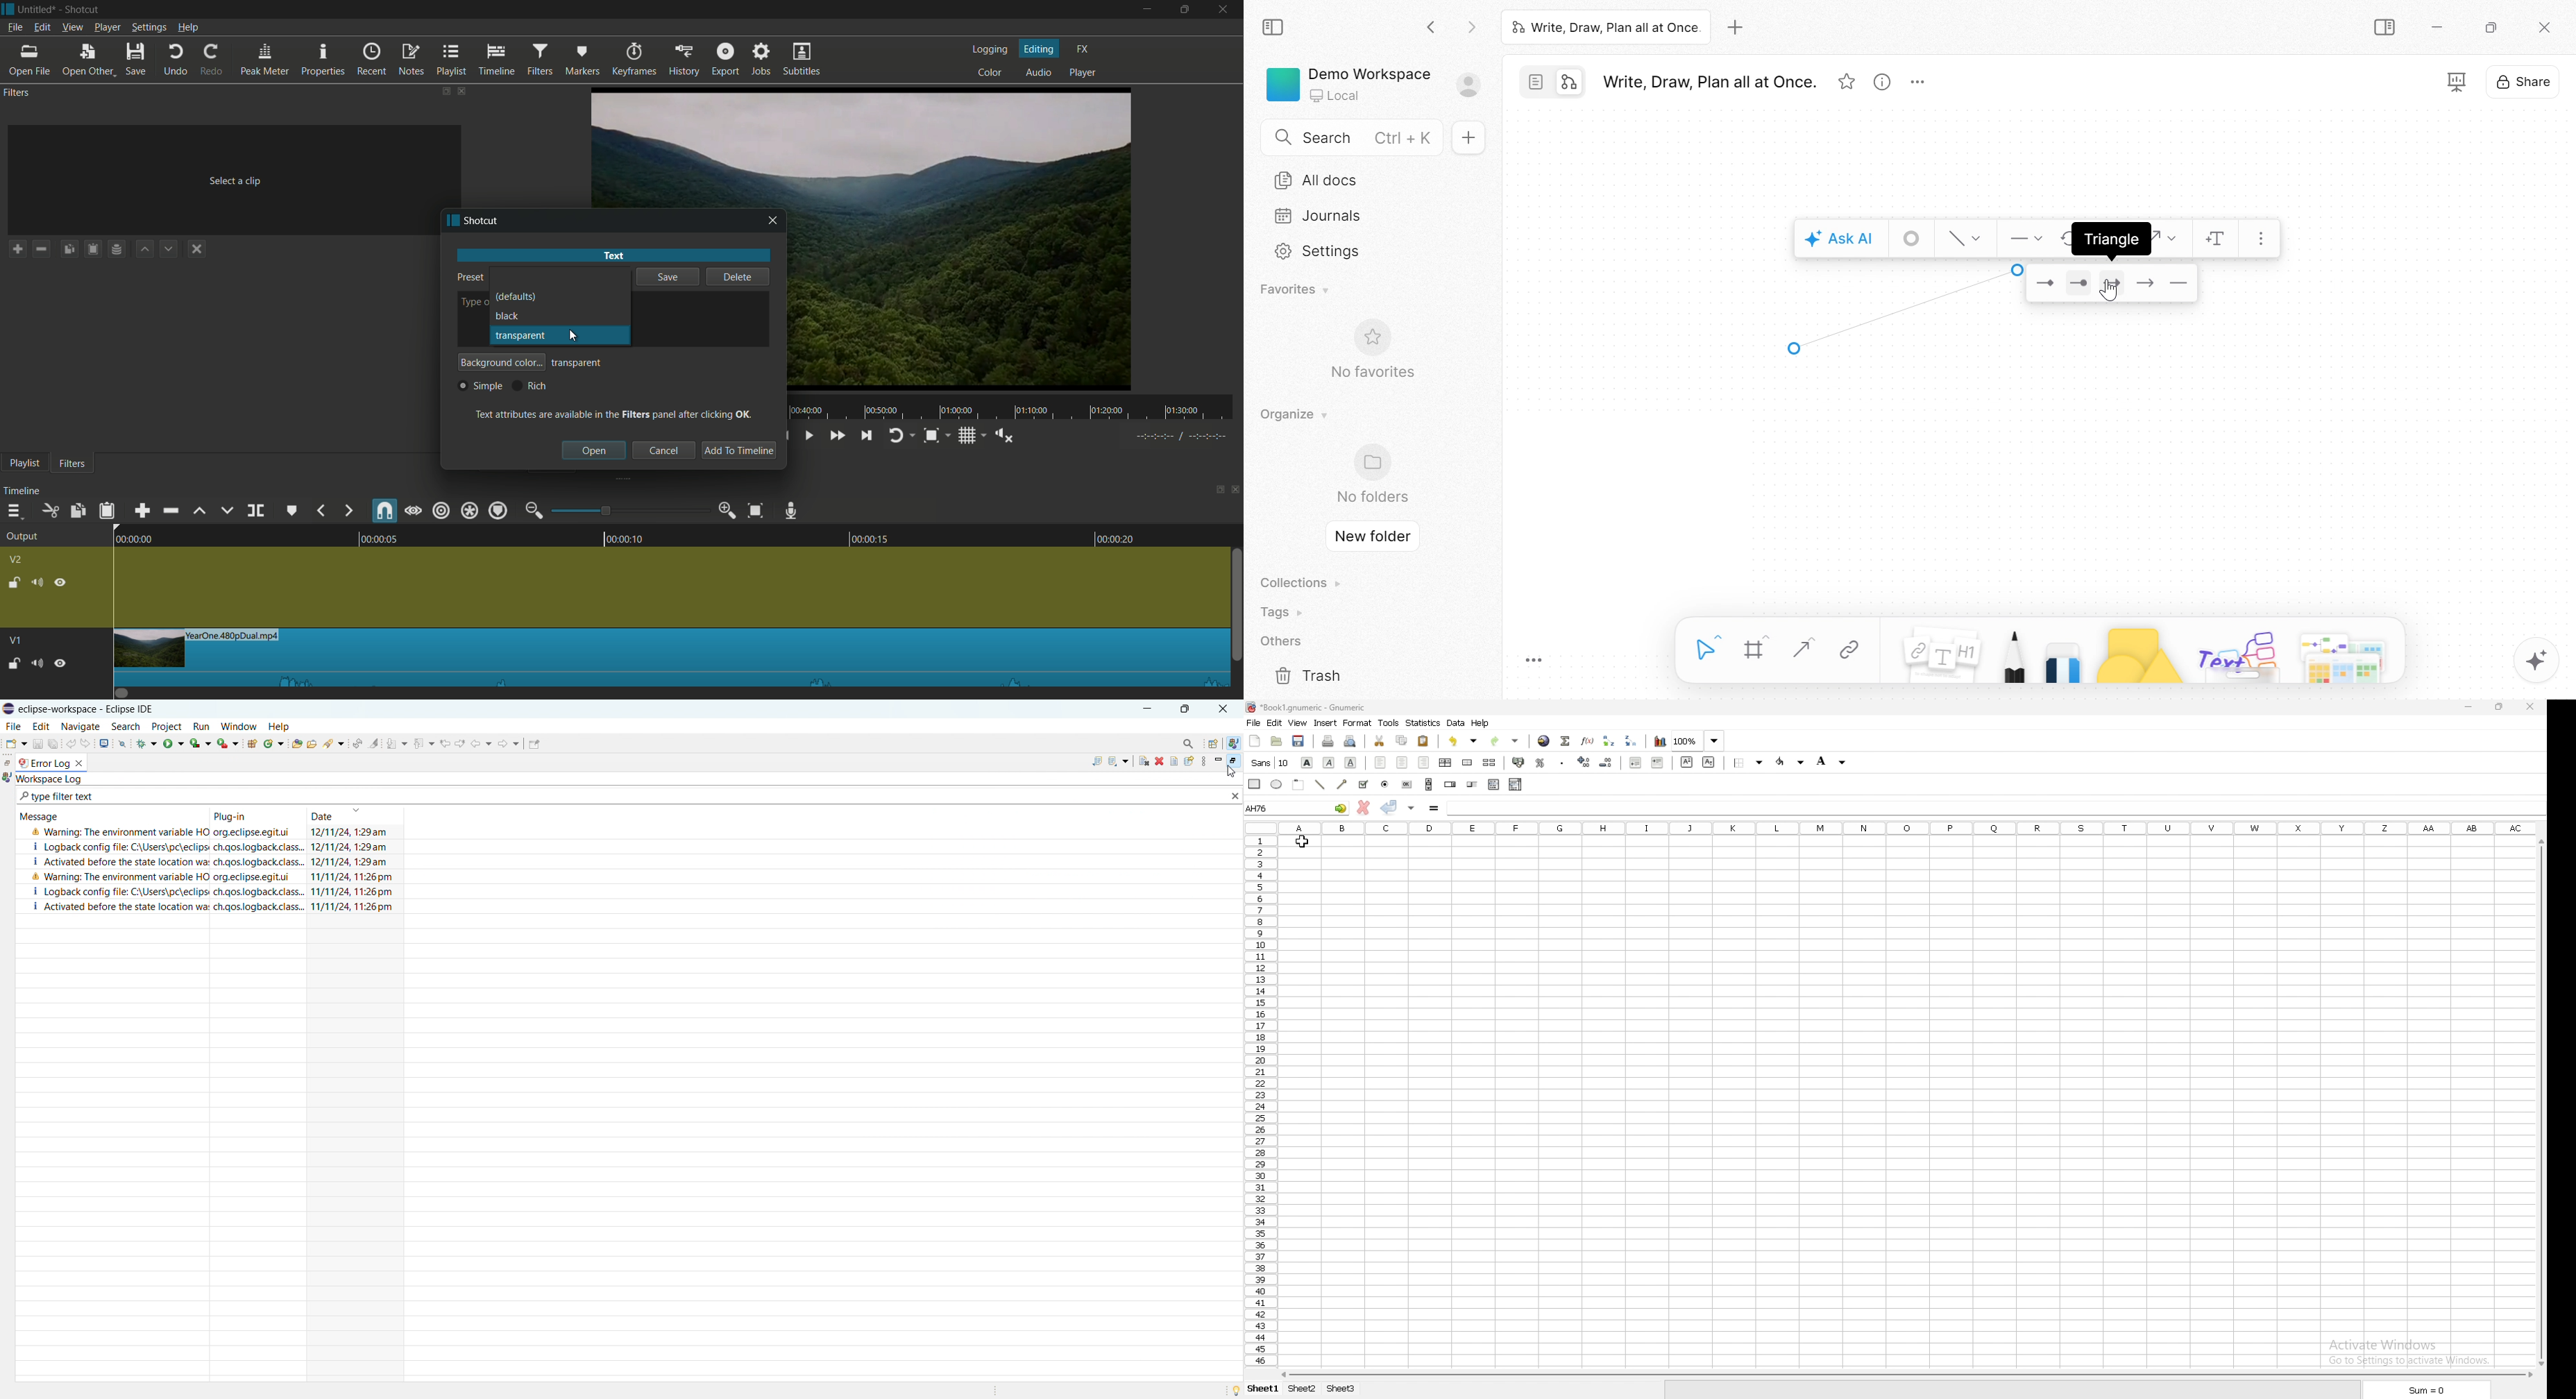 This screenshot has width=2576, height=1400. Describe the element at coordinates (1321, 784) in the screenshot. I see `line` at that location.